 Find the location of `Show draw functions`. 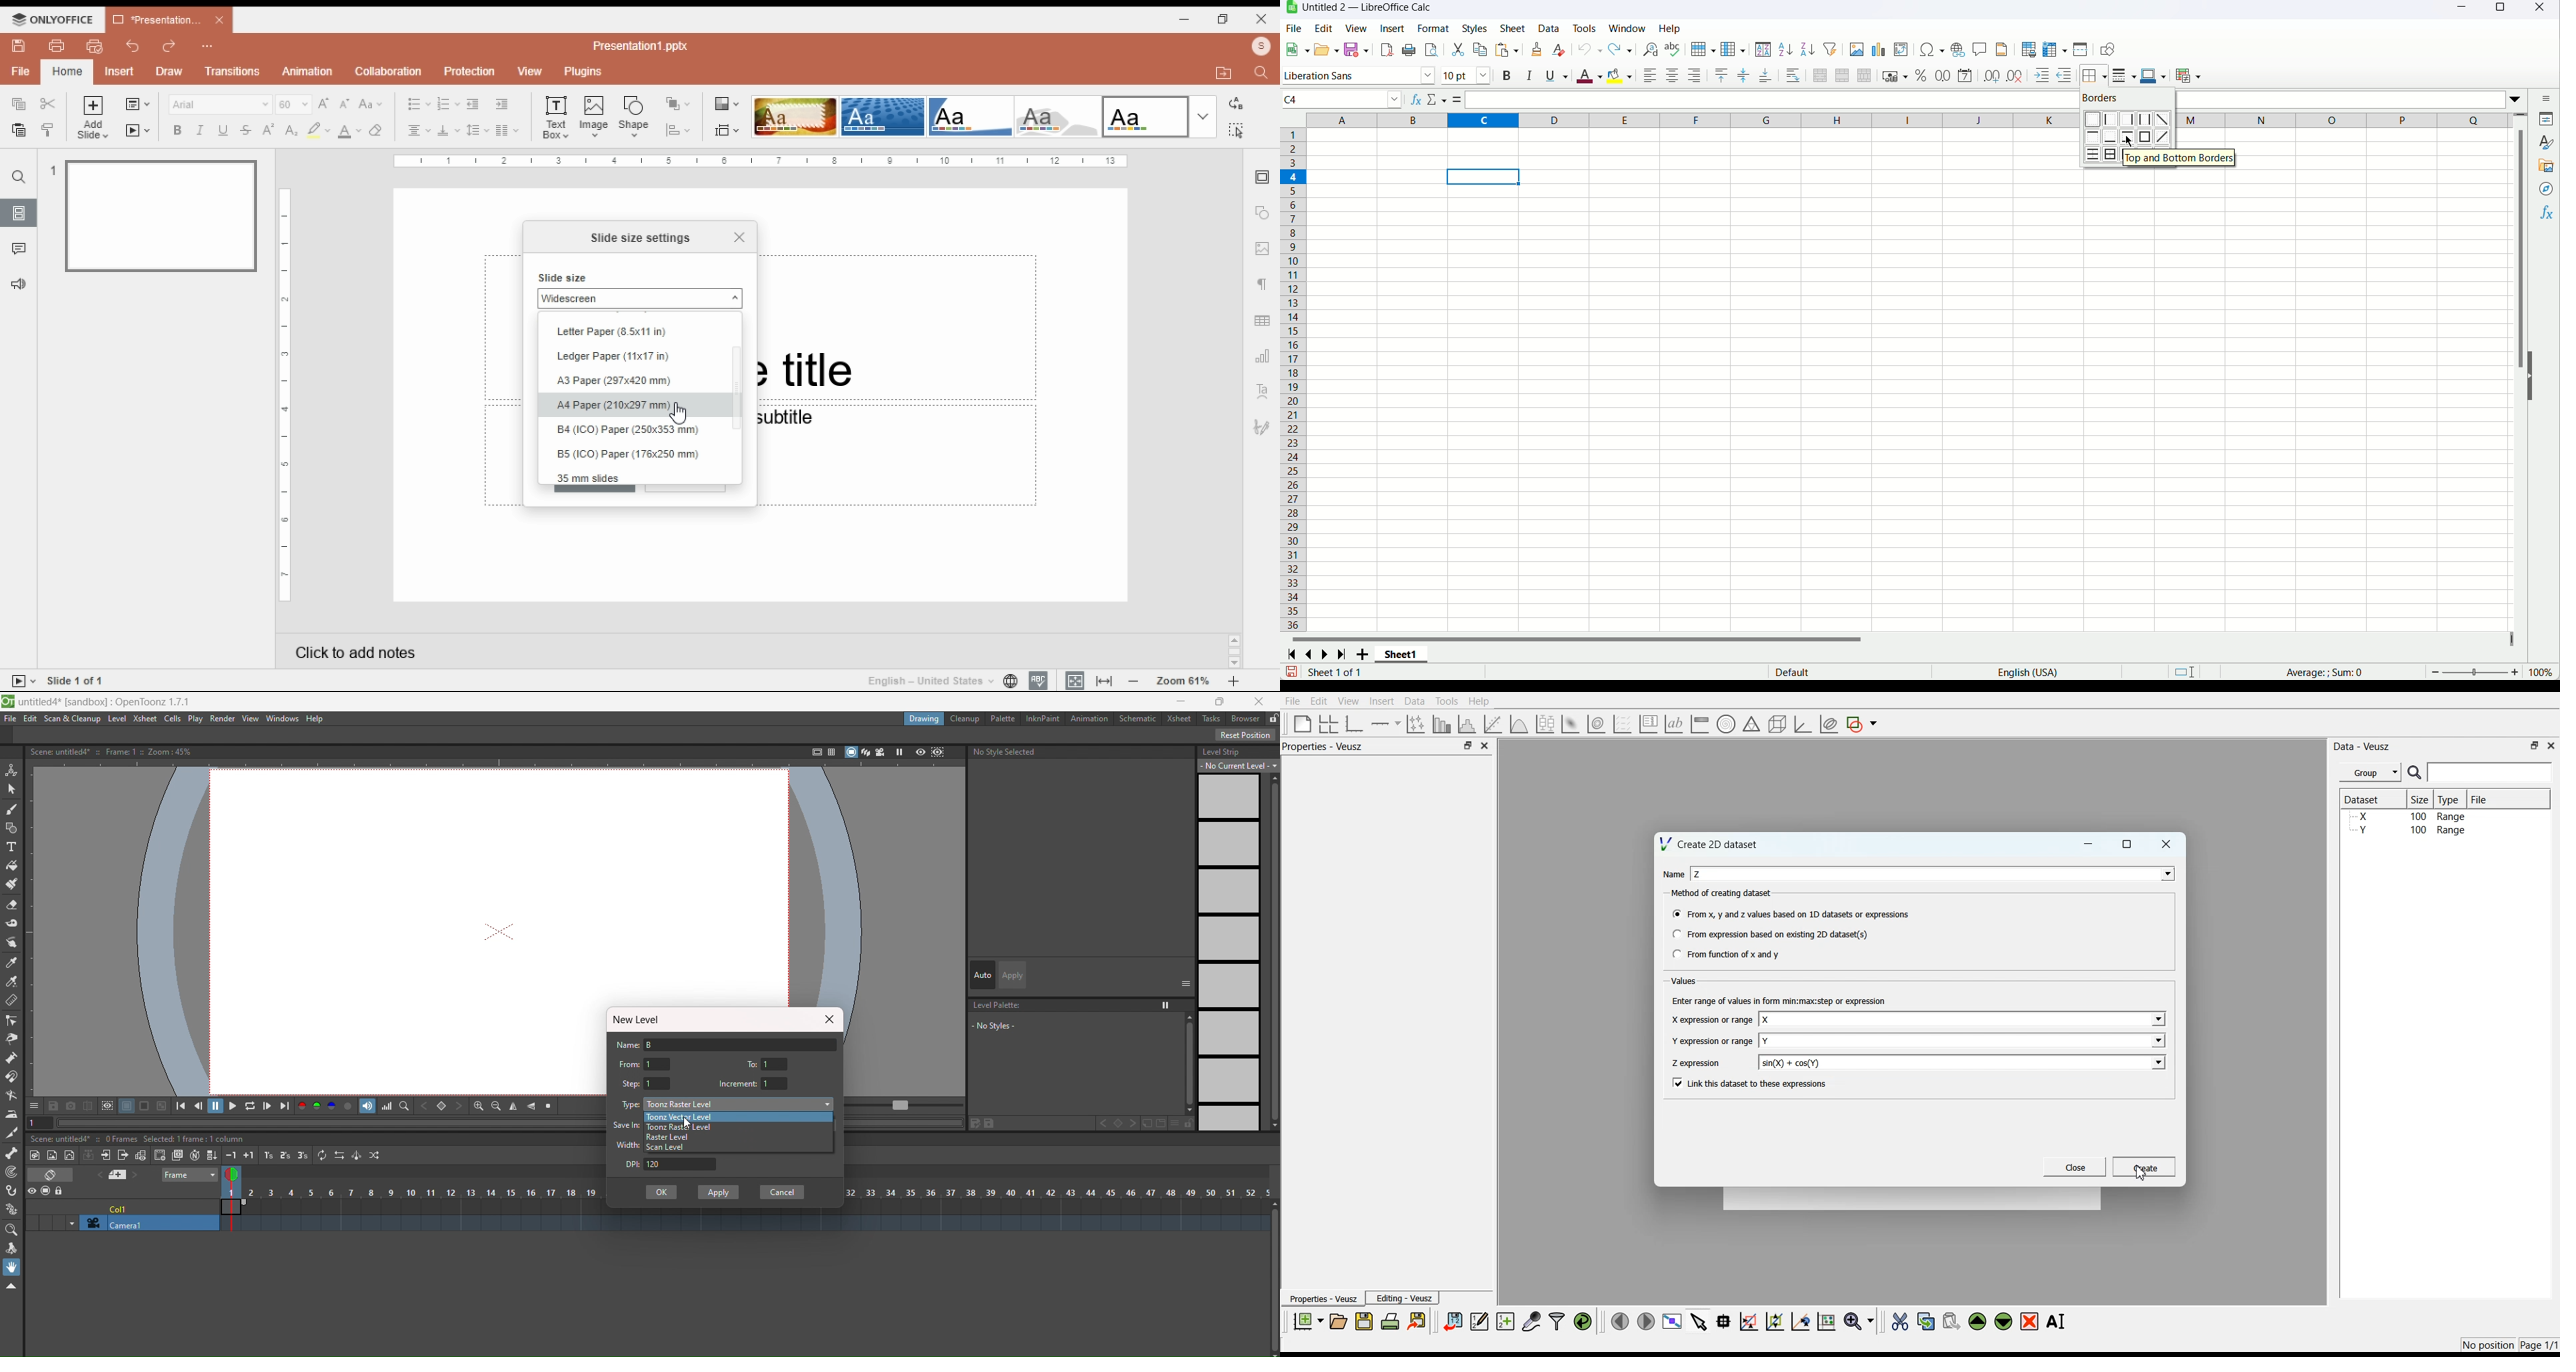

Show draw functions is located at coordinates (2109, 49).